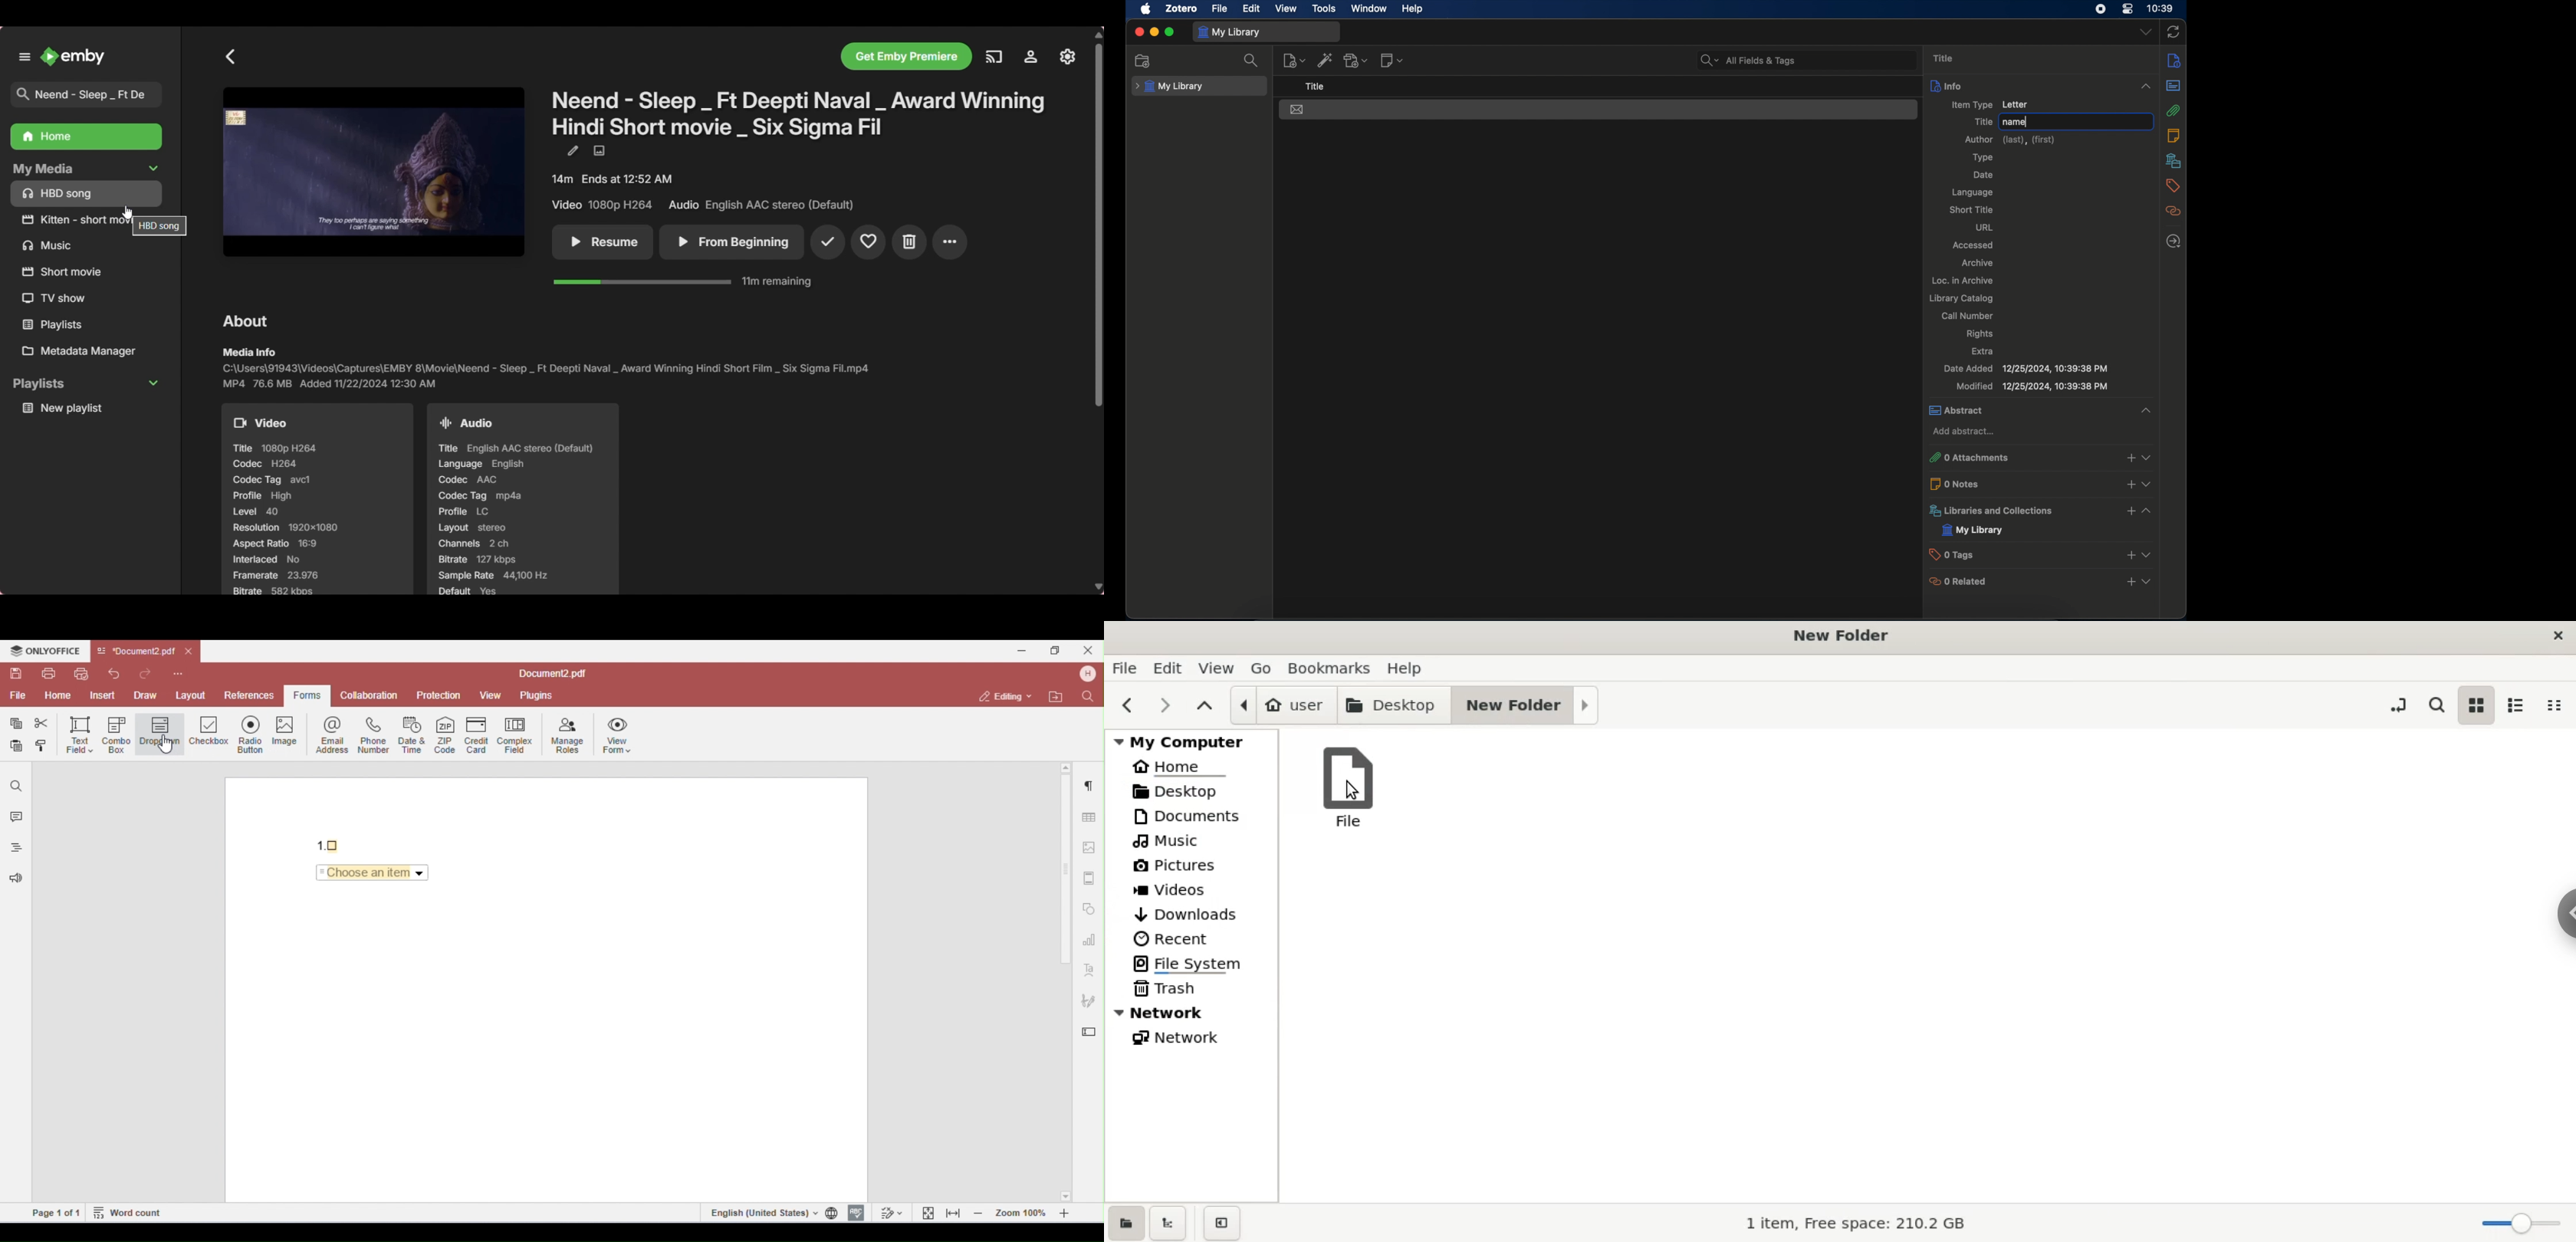 The image size is (2576, 1260). I want to click on letter, so click(1298, 110).